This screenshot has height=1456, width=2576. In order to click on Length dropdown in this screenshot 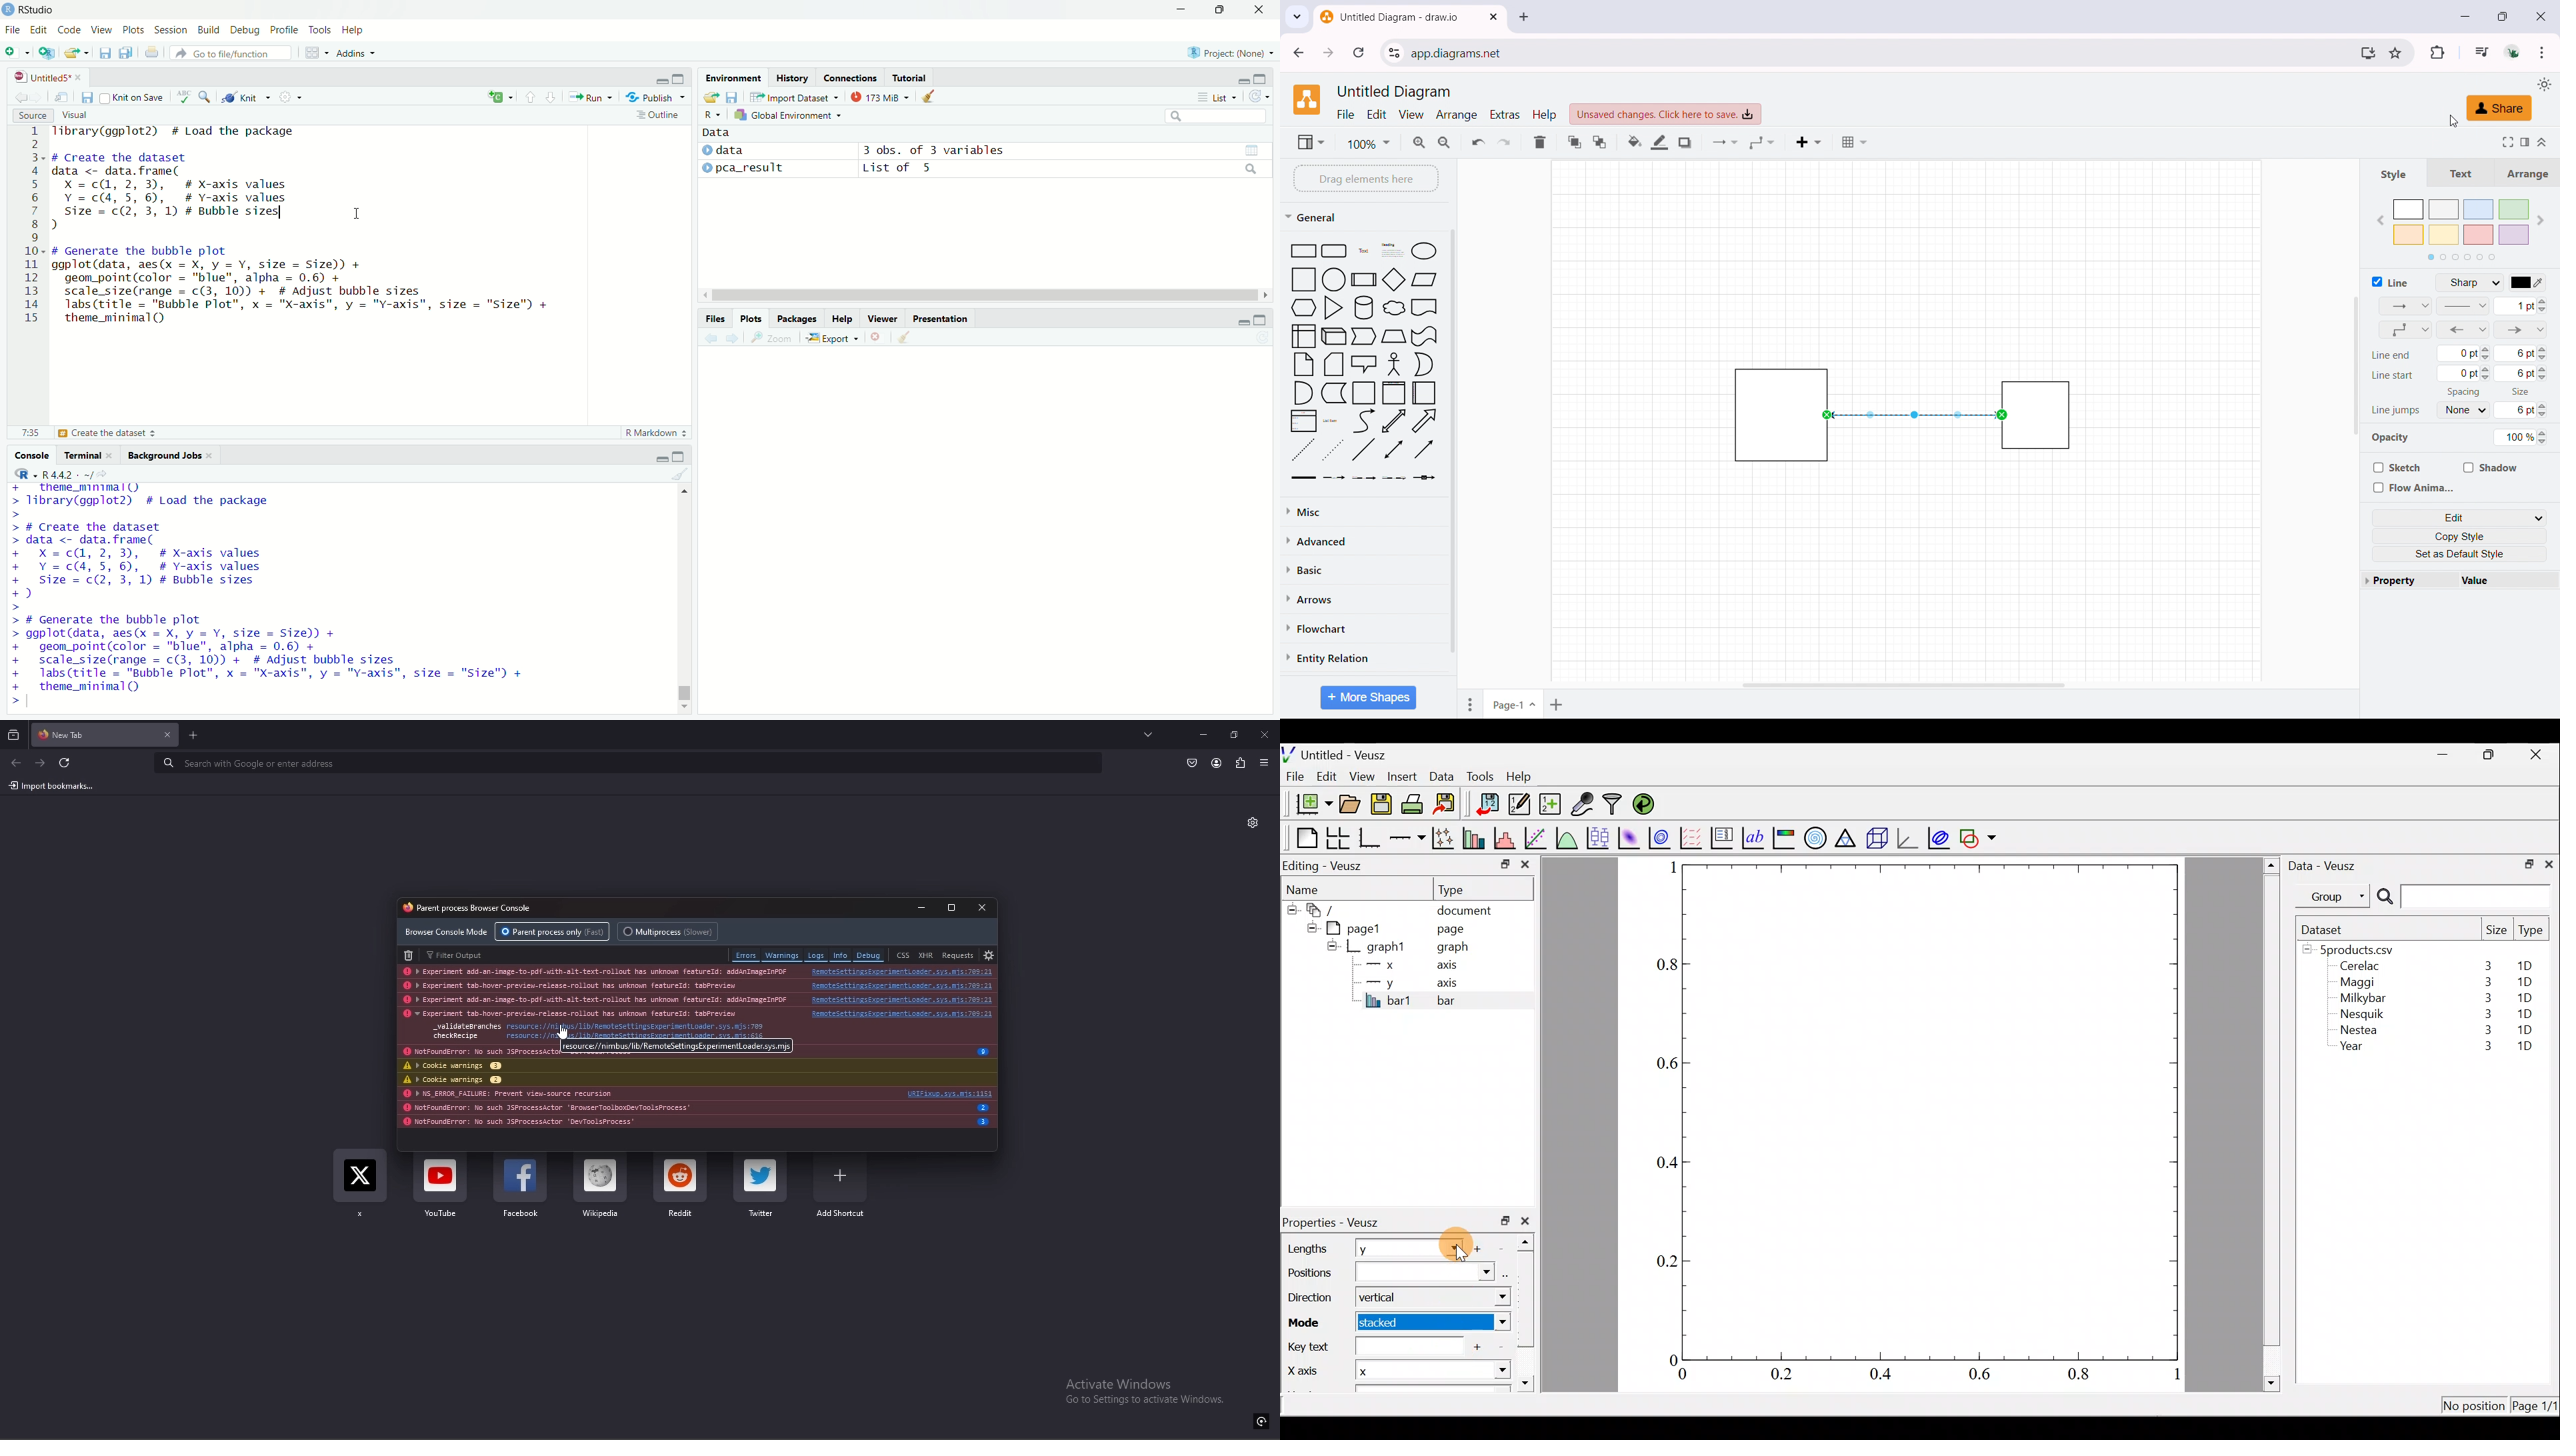, I will do `click(1448, 1247)`.